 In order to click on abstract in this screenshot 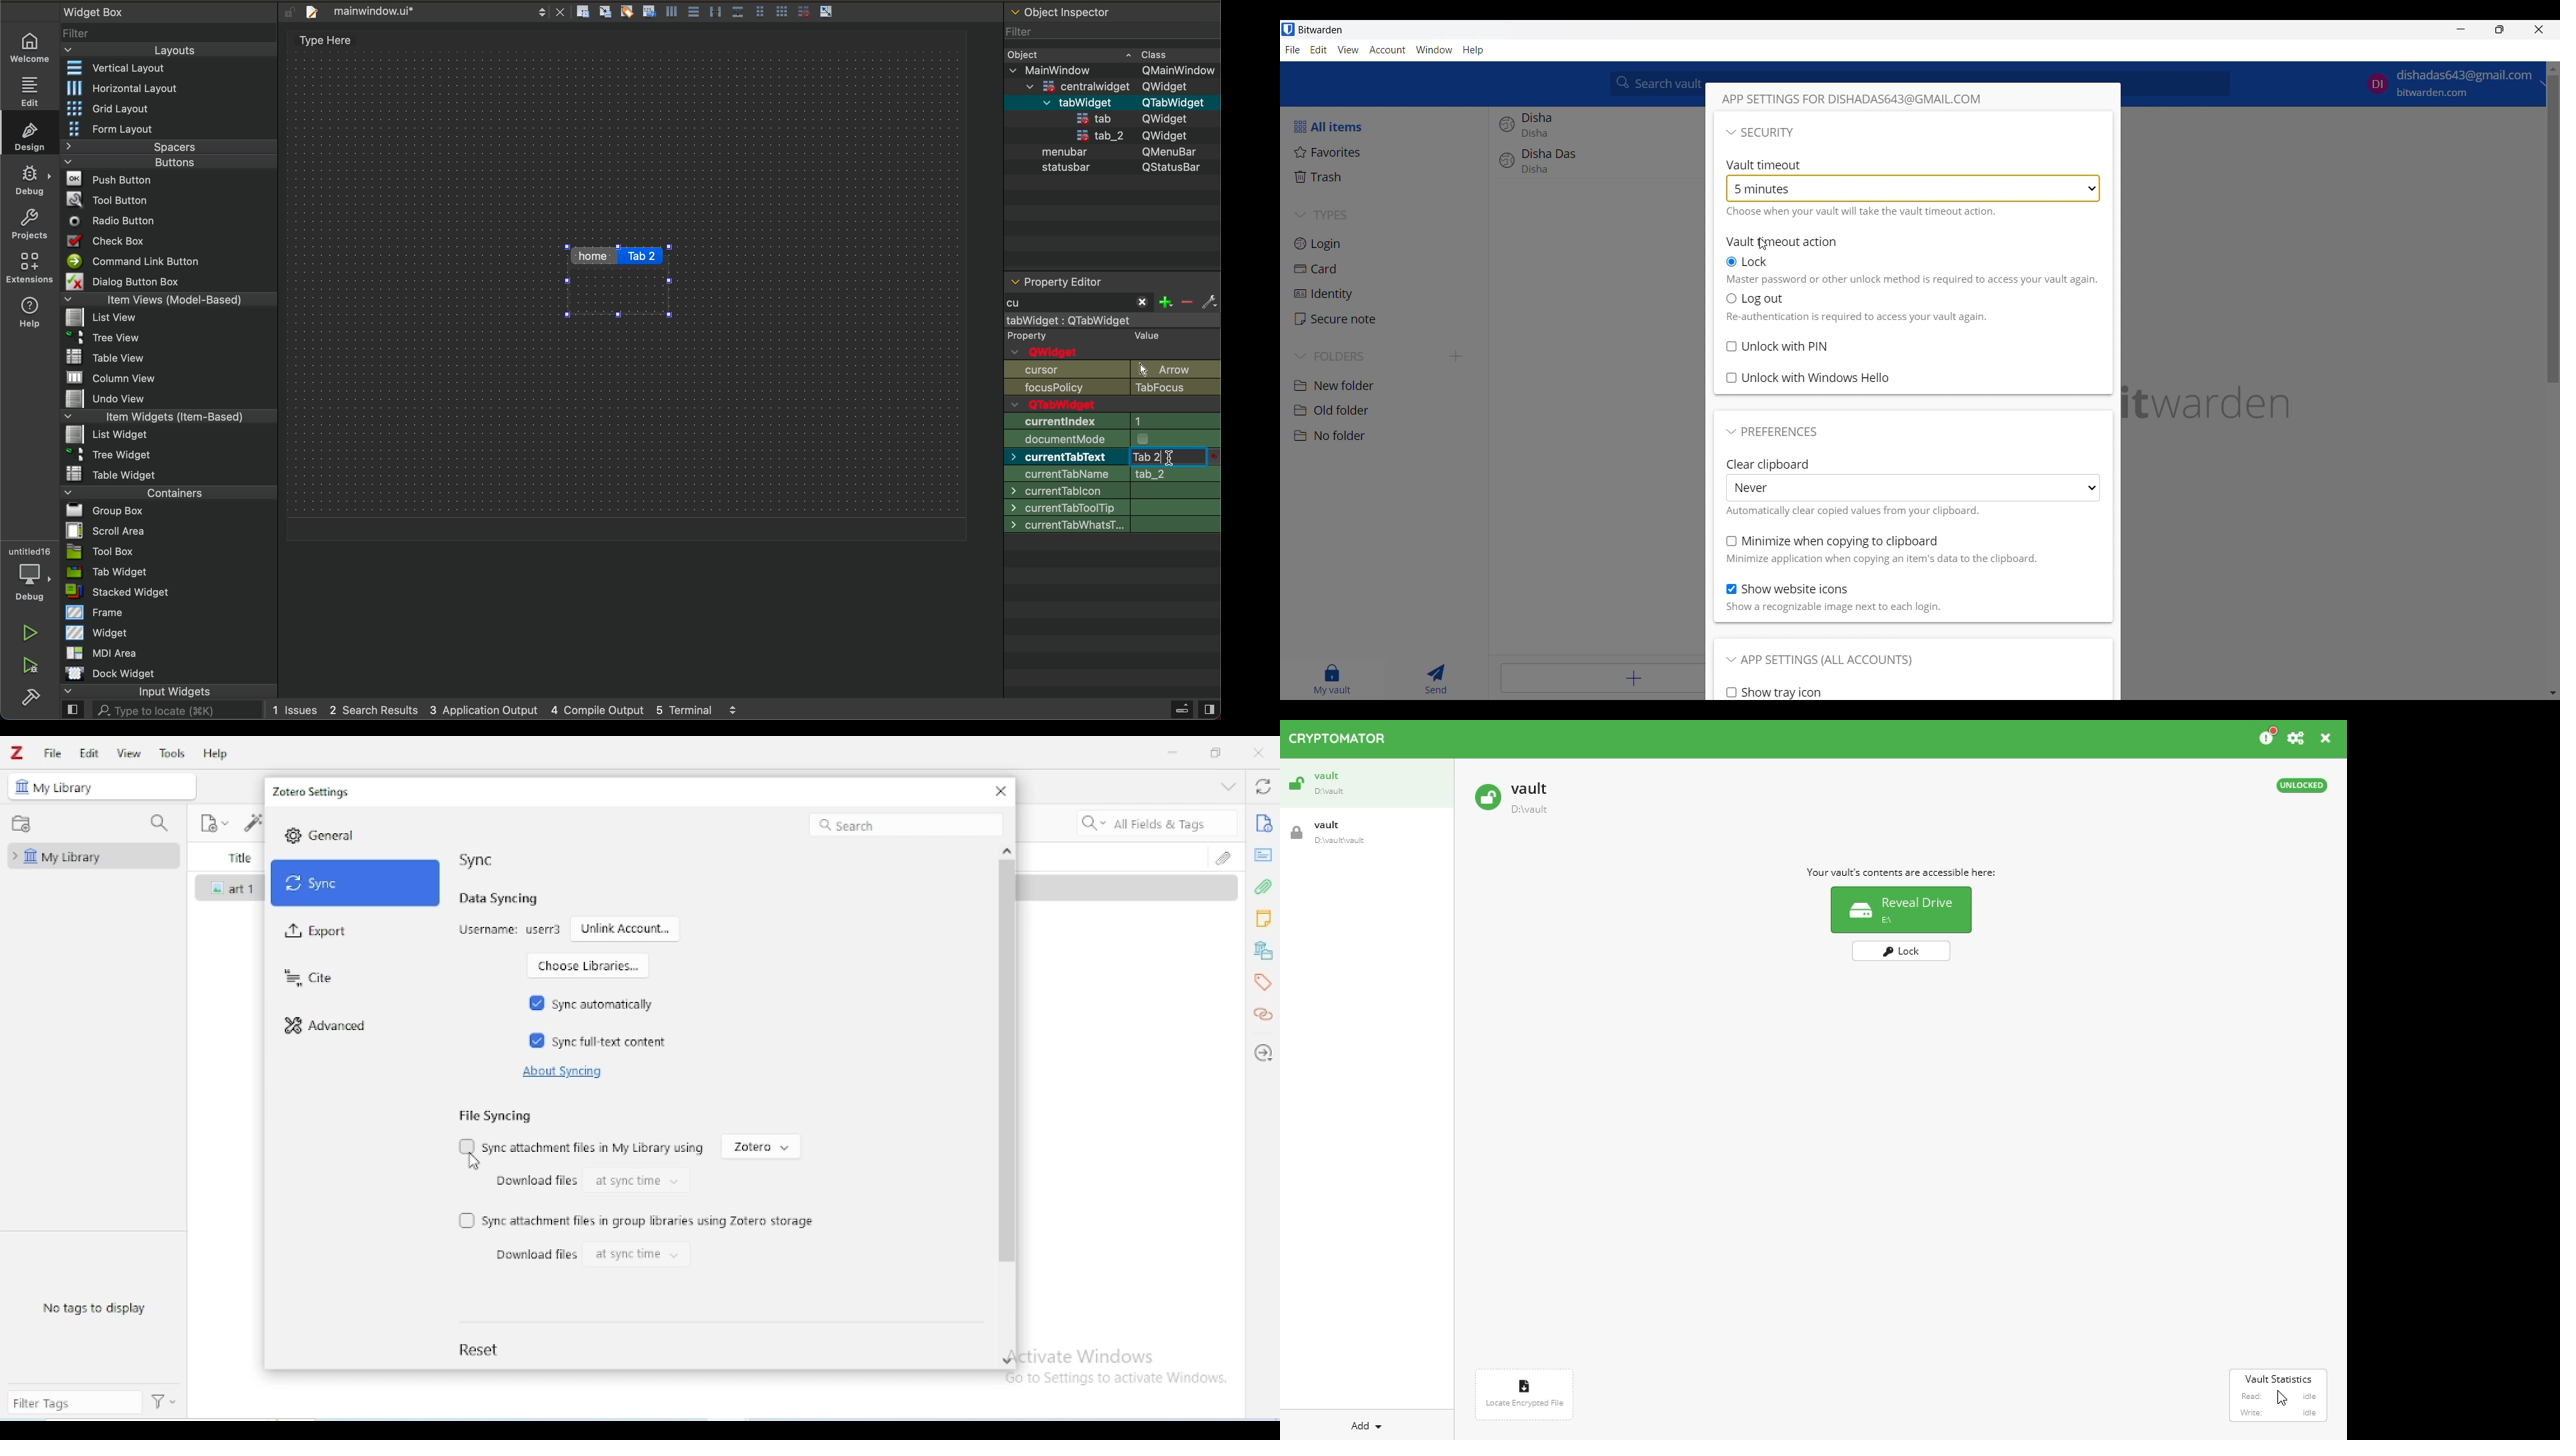, I will do `click(1263, 855)`.